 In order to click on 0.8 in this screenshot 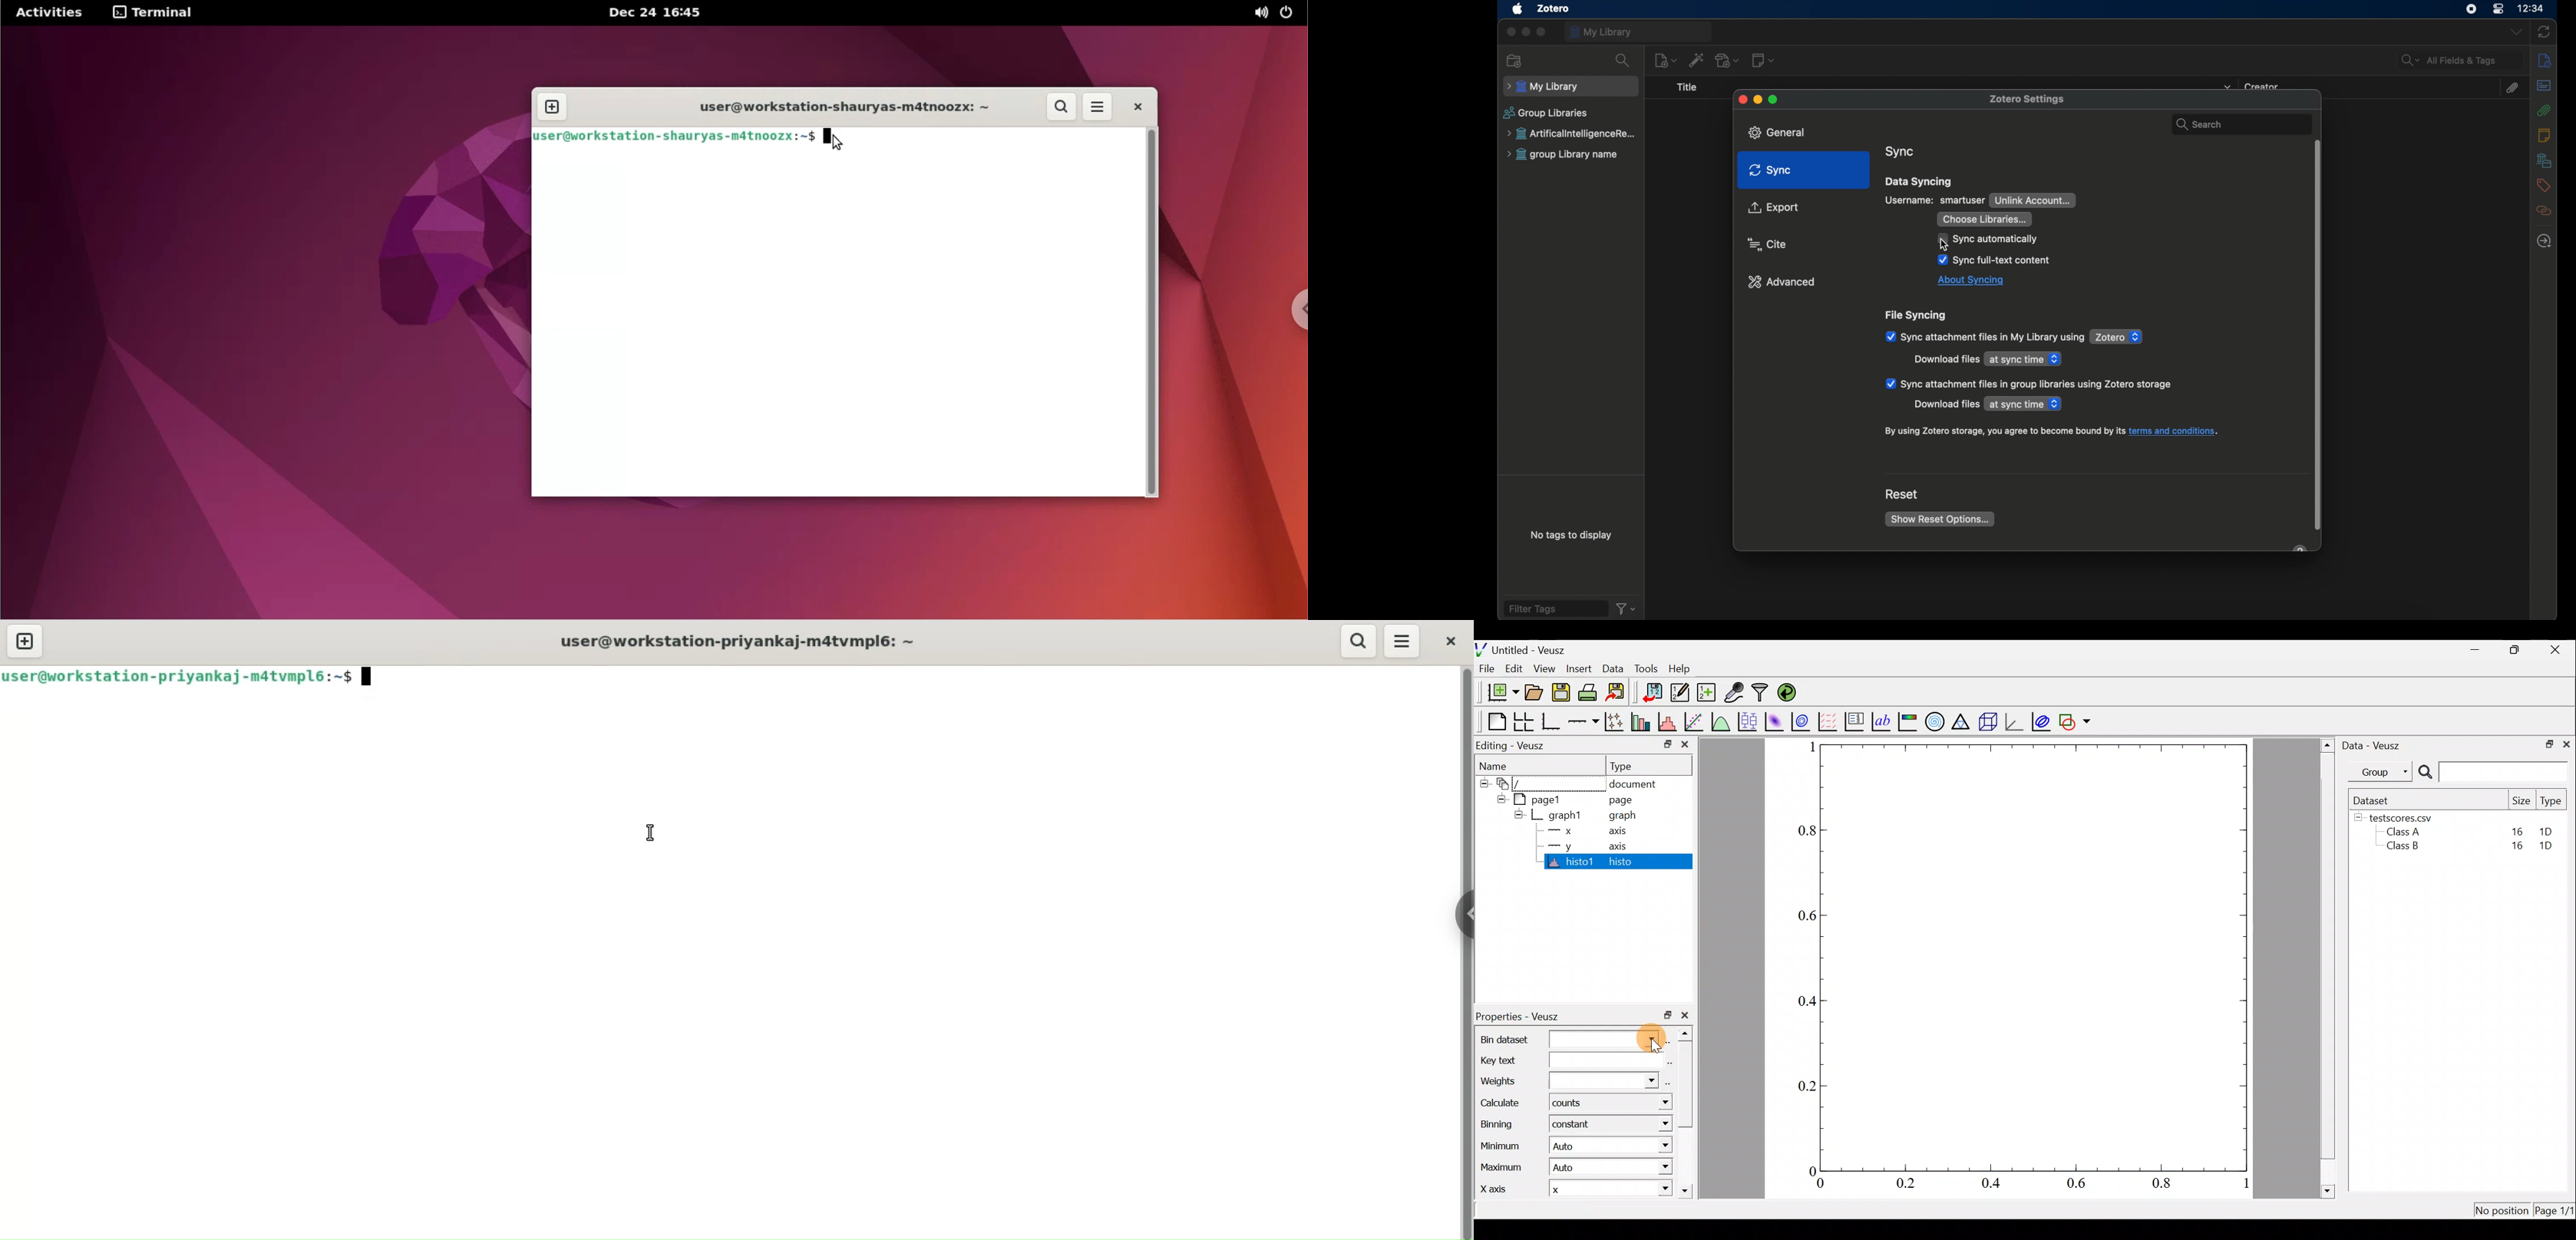, I will do `click(1803, 830)`.